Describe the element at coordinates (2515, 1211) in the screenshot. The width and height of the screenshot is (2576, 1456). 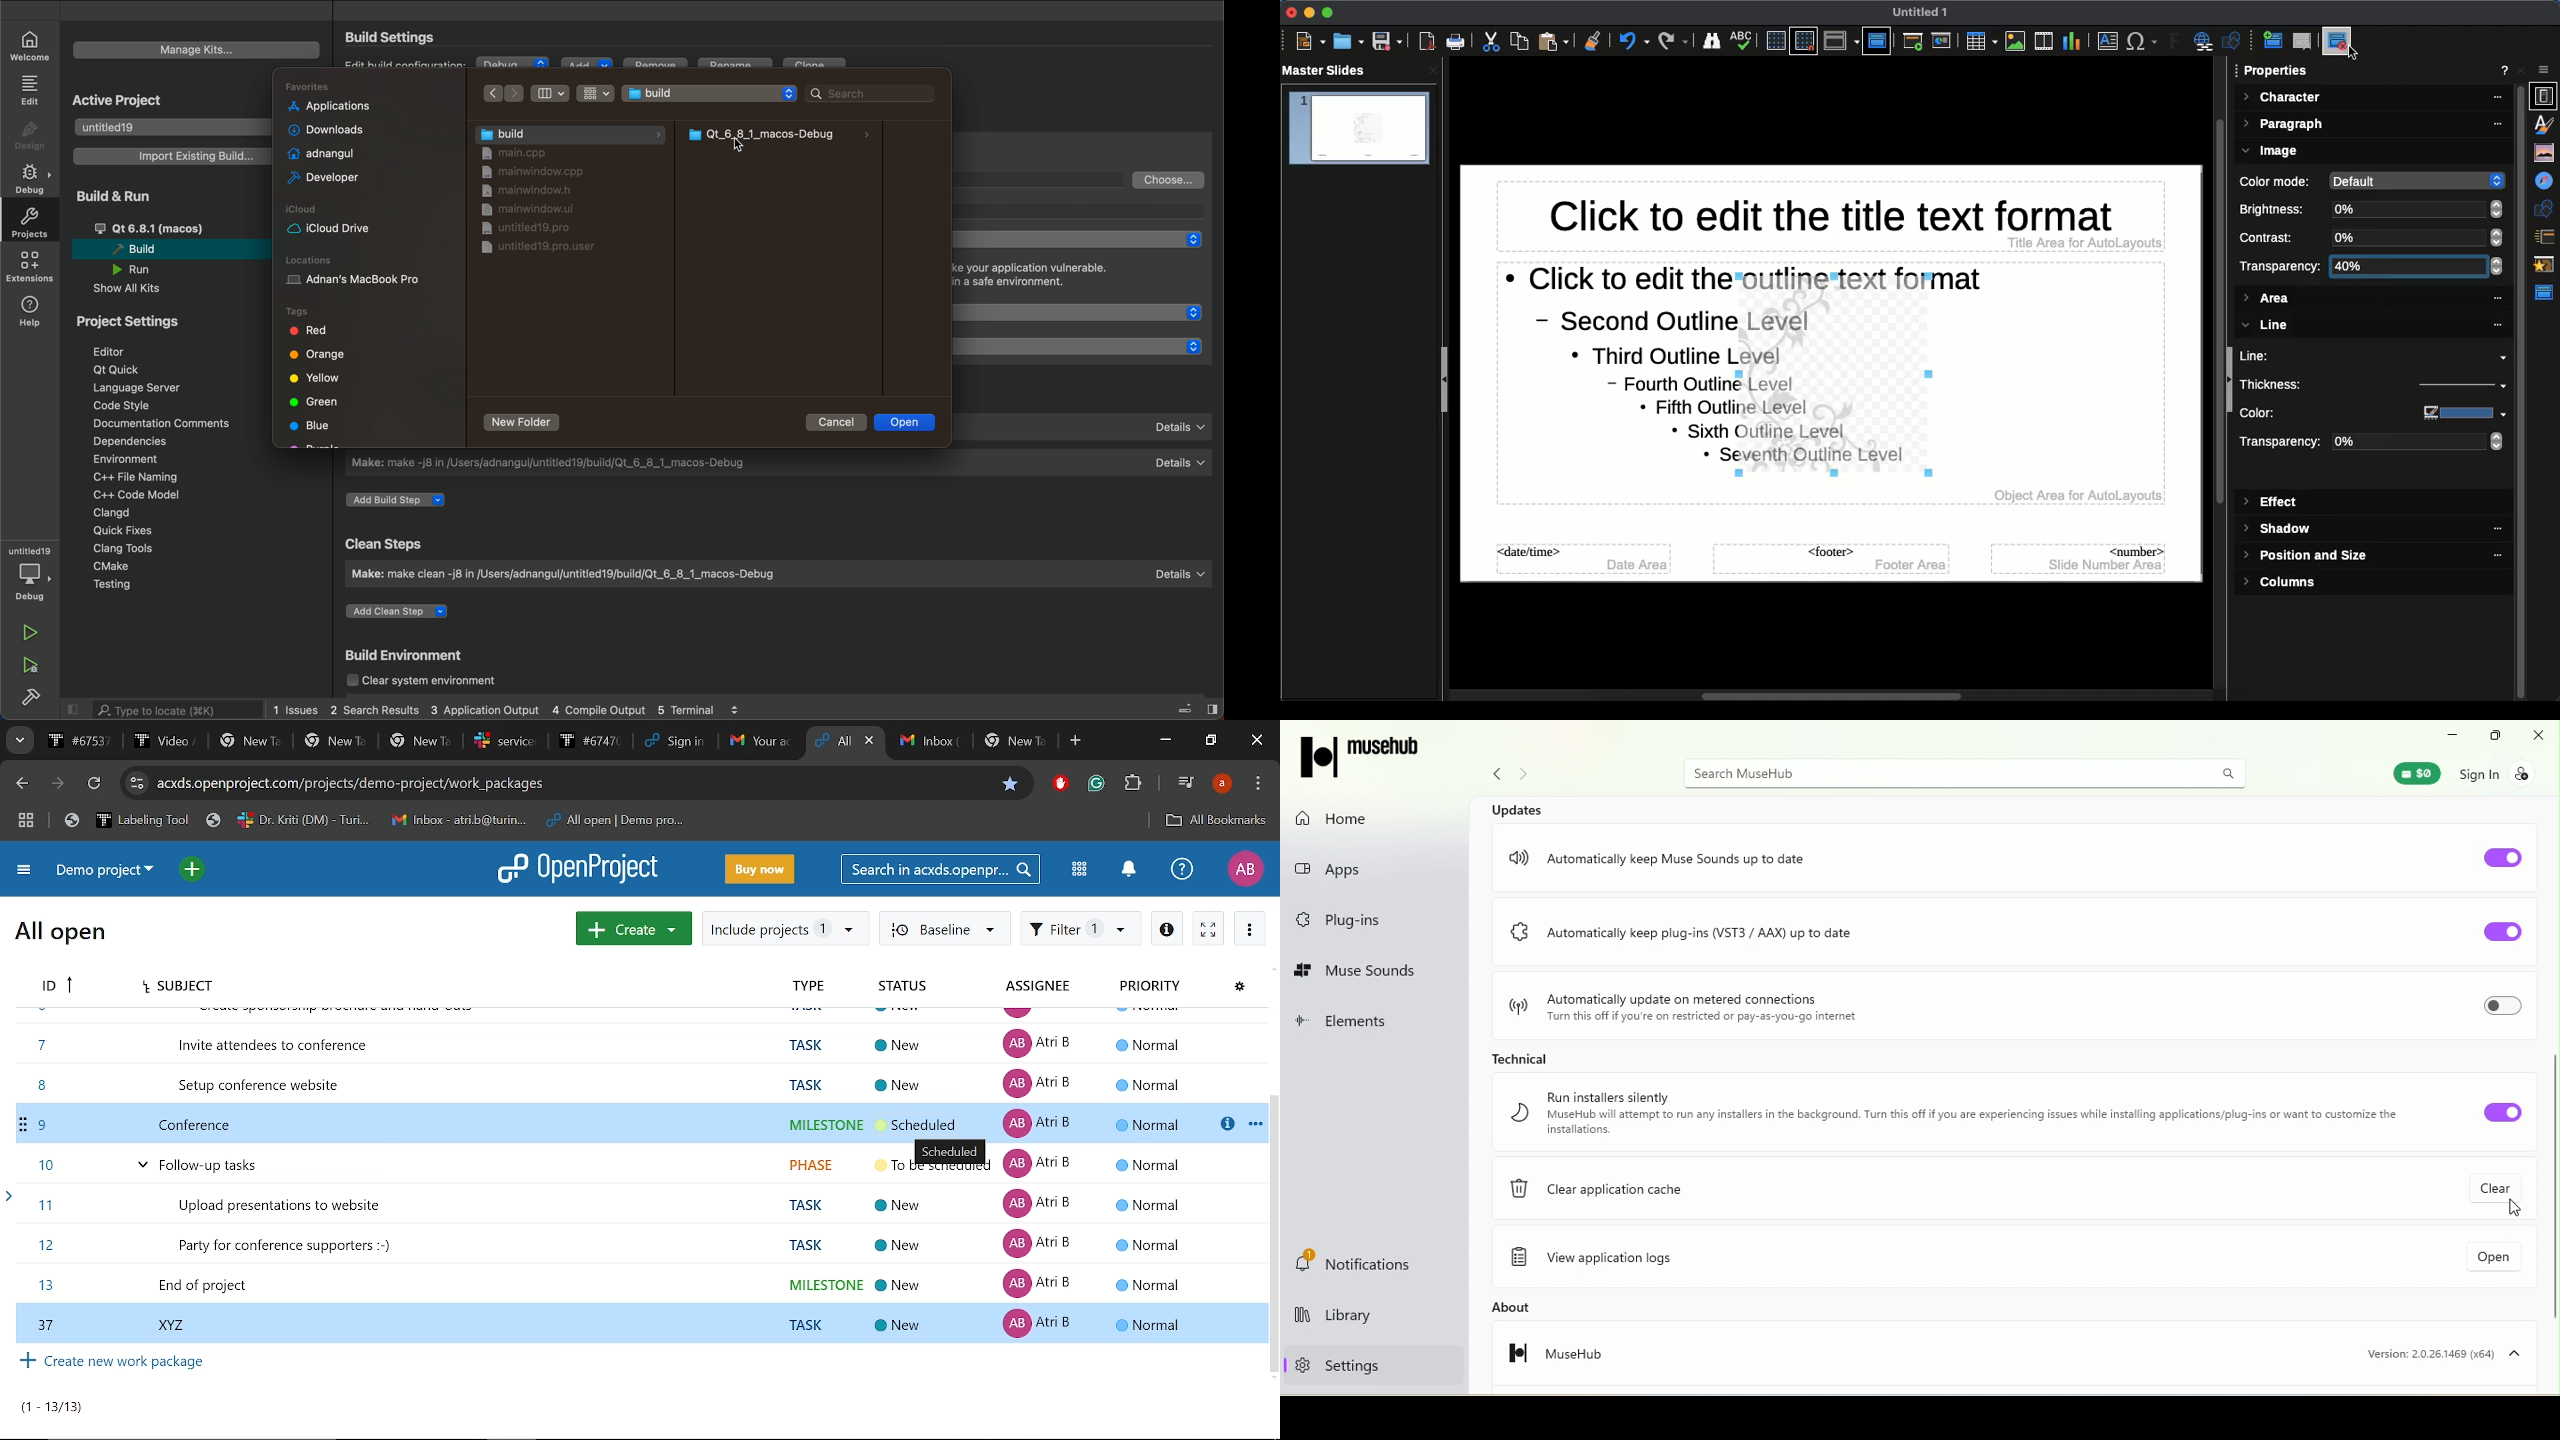
I see `Cursor` at that location.